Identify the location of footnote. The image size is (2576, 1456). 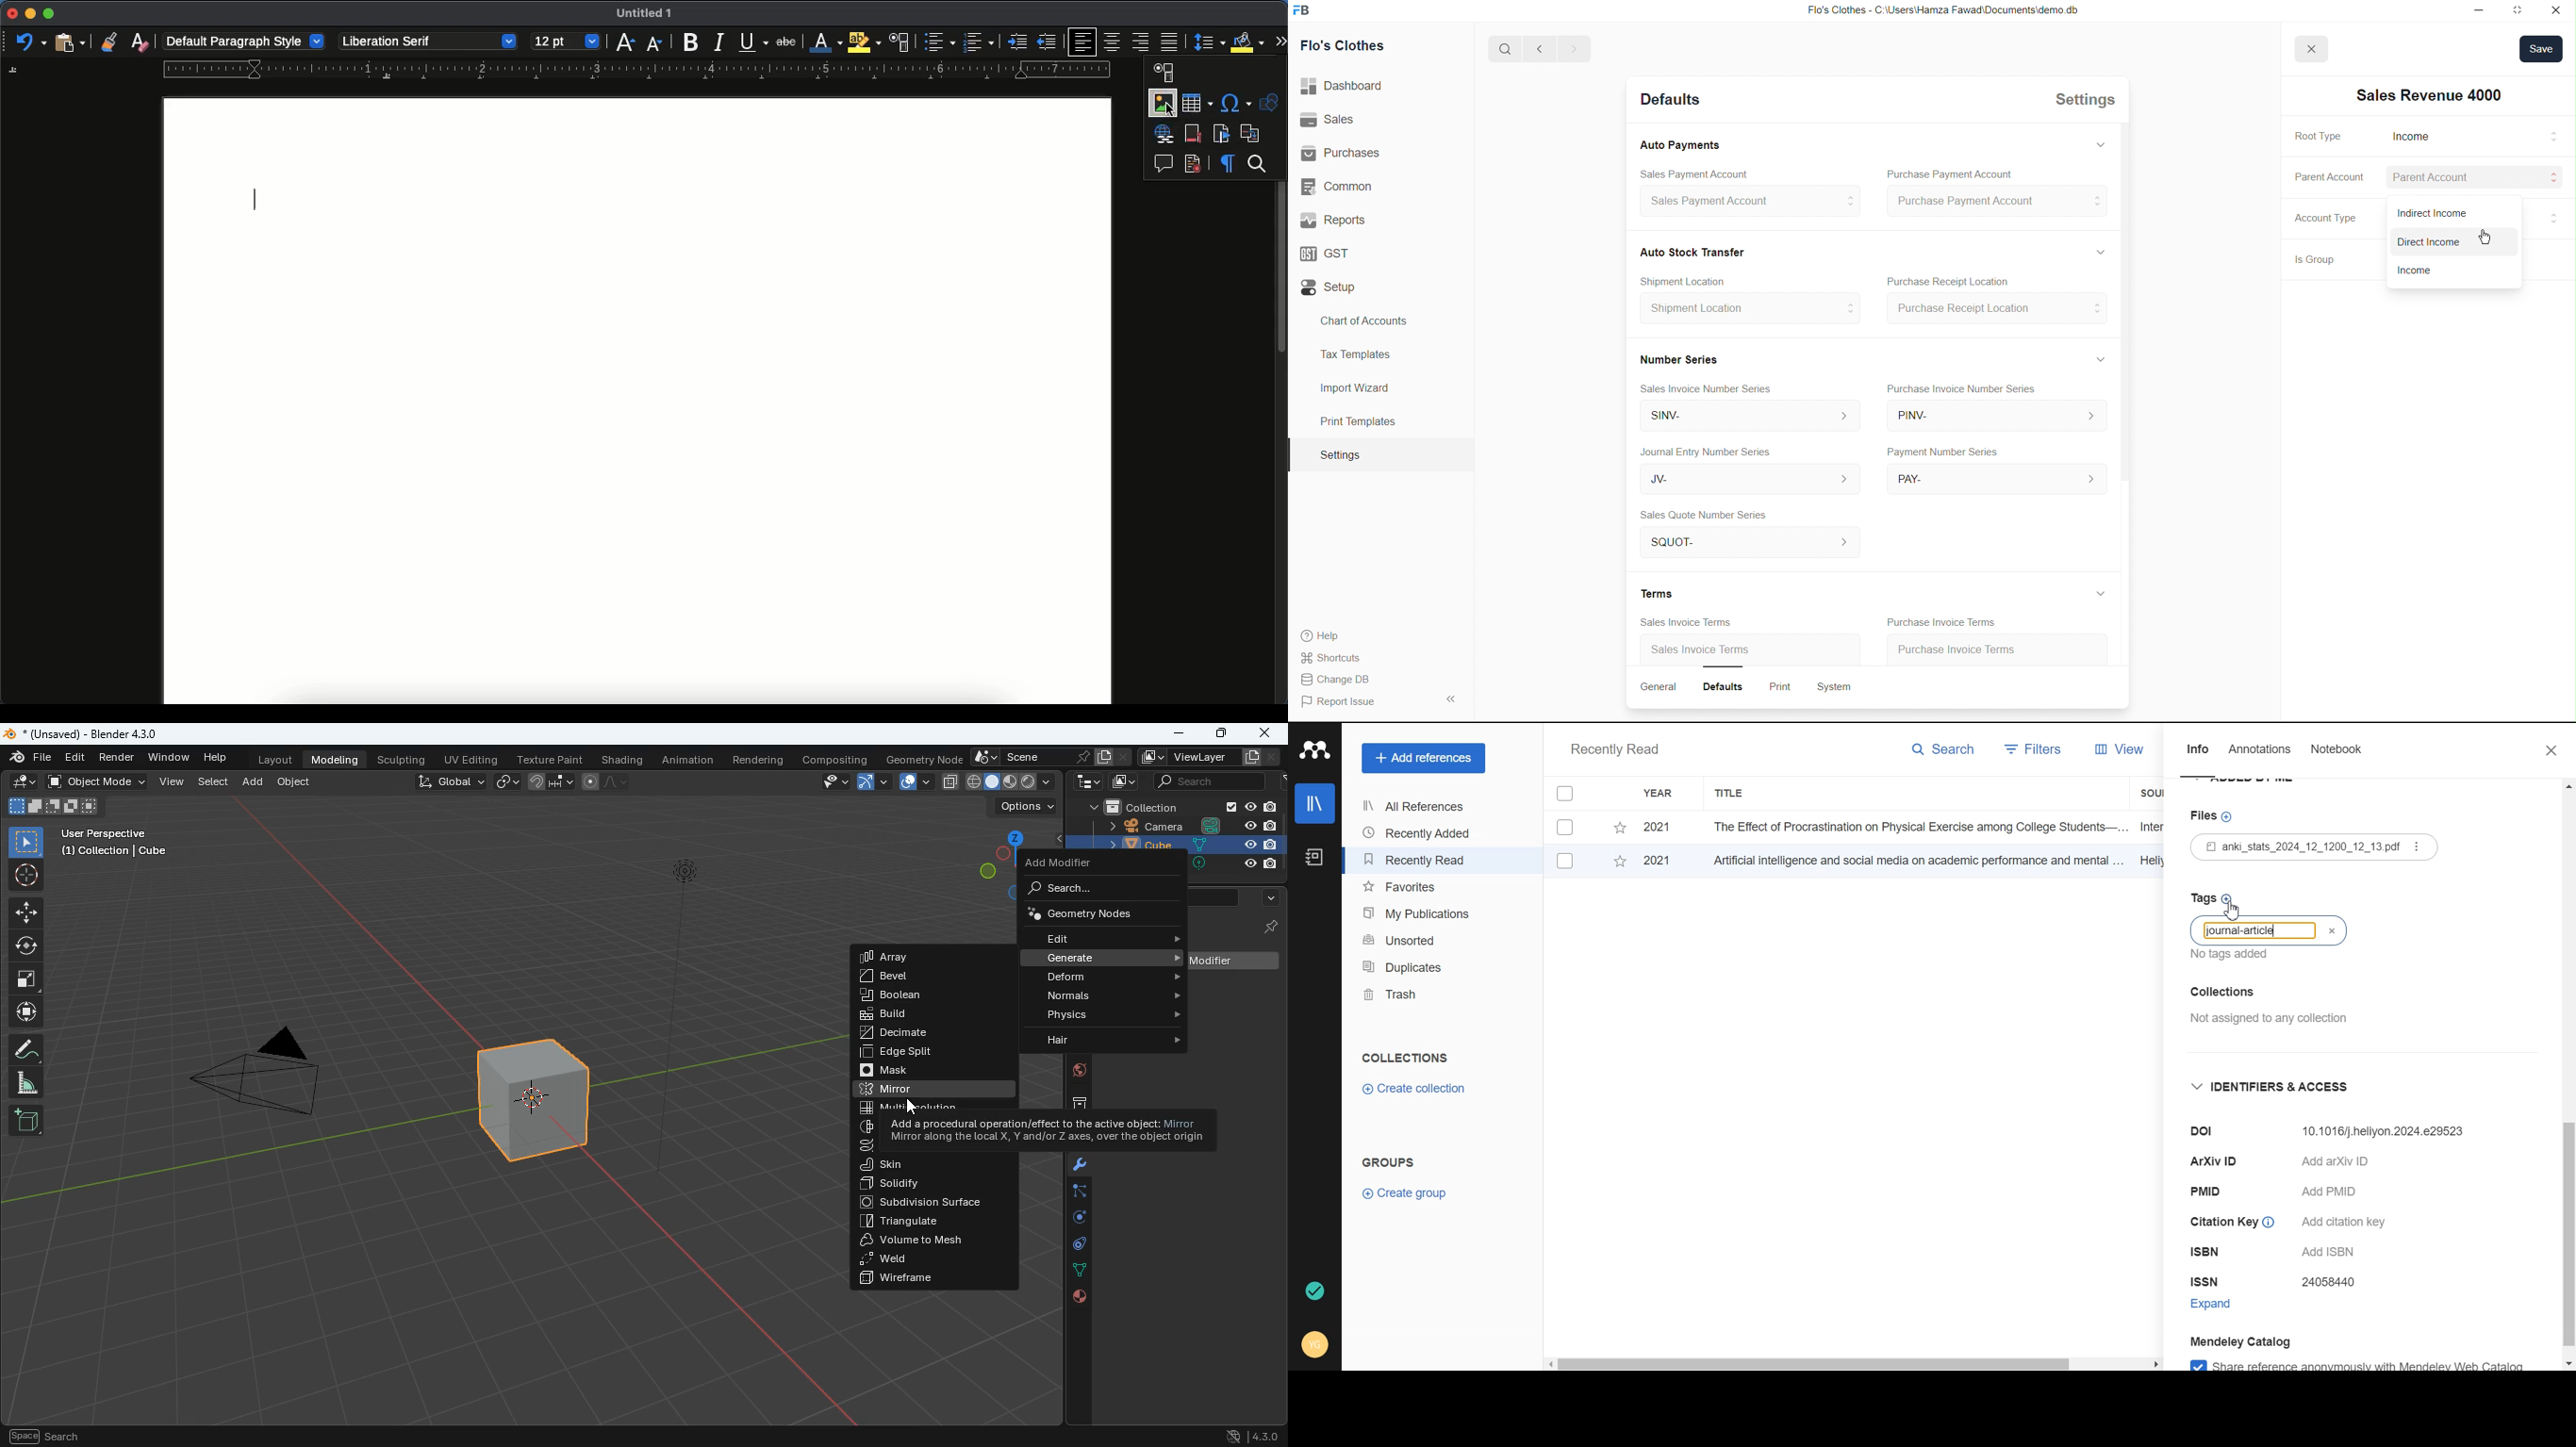
(1192, 133).